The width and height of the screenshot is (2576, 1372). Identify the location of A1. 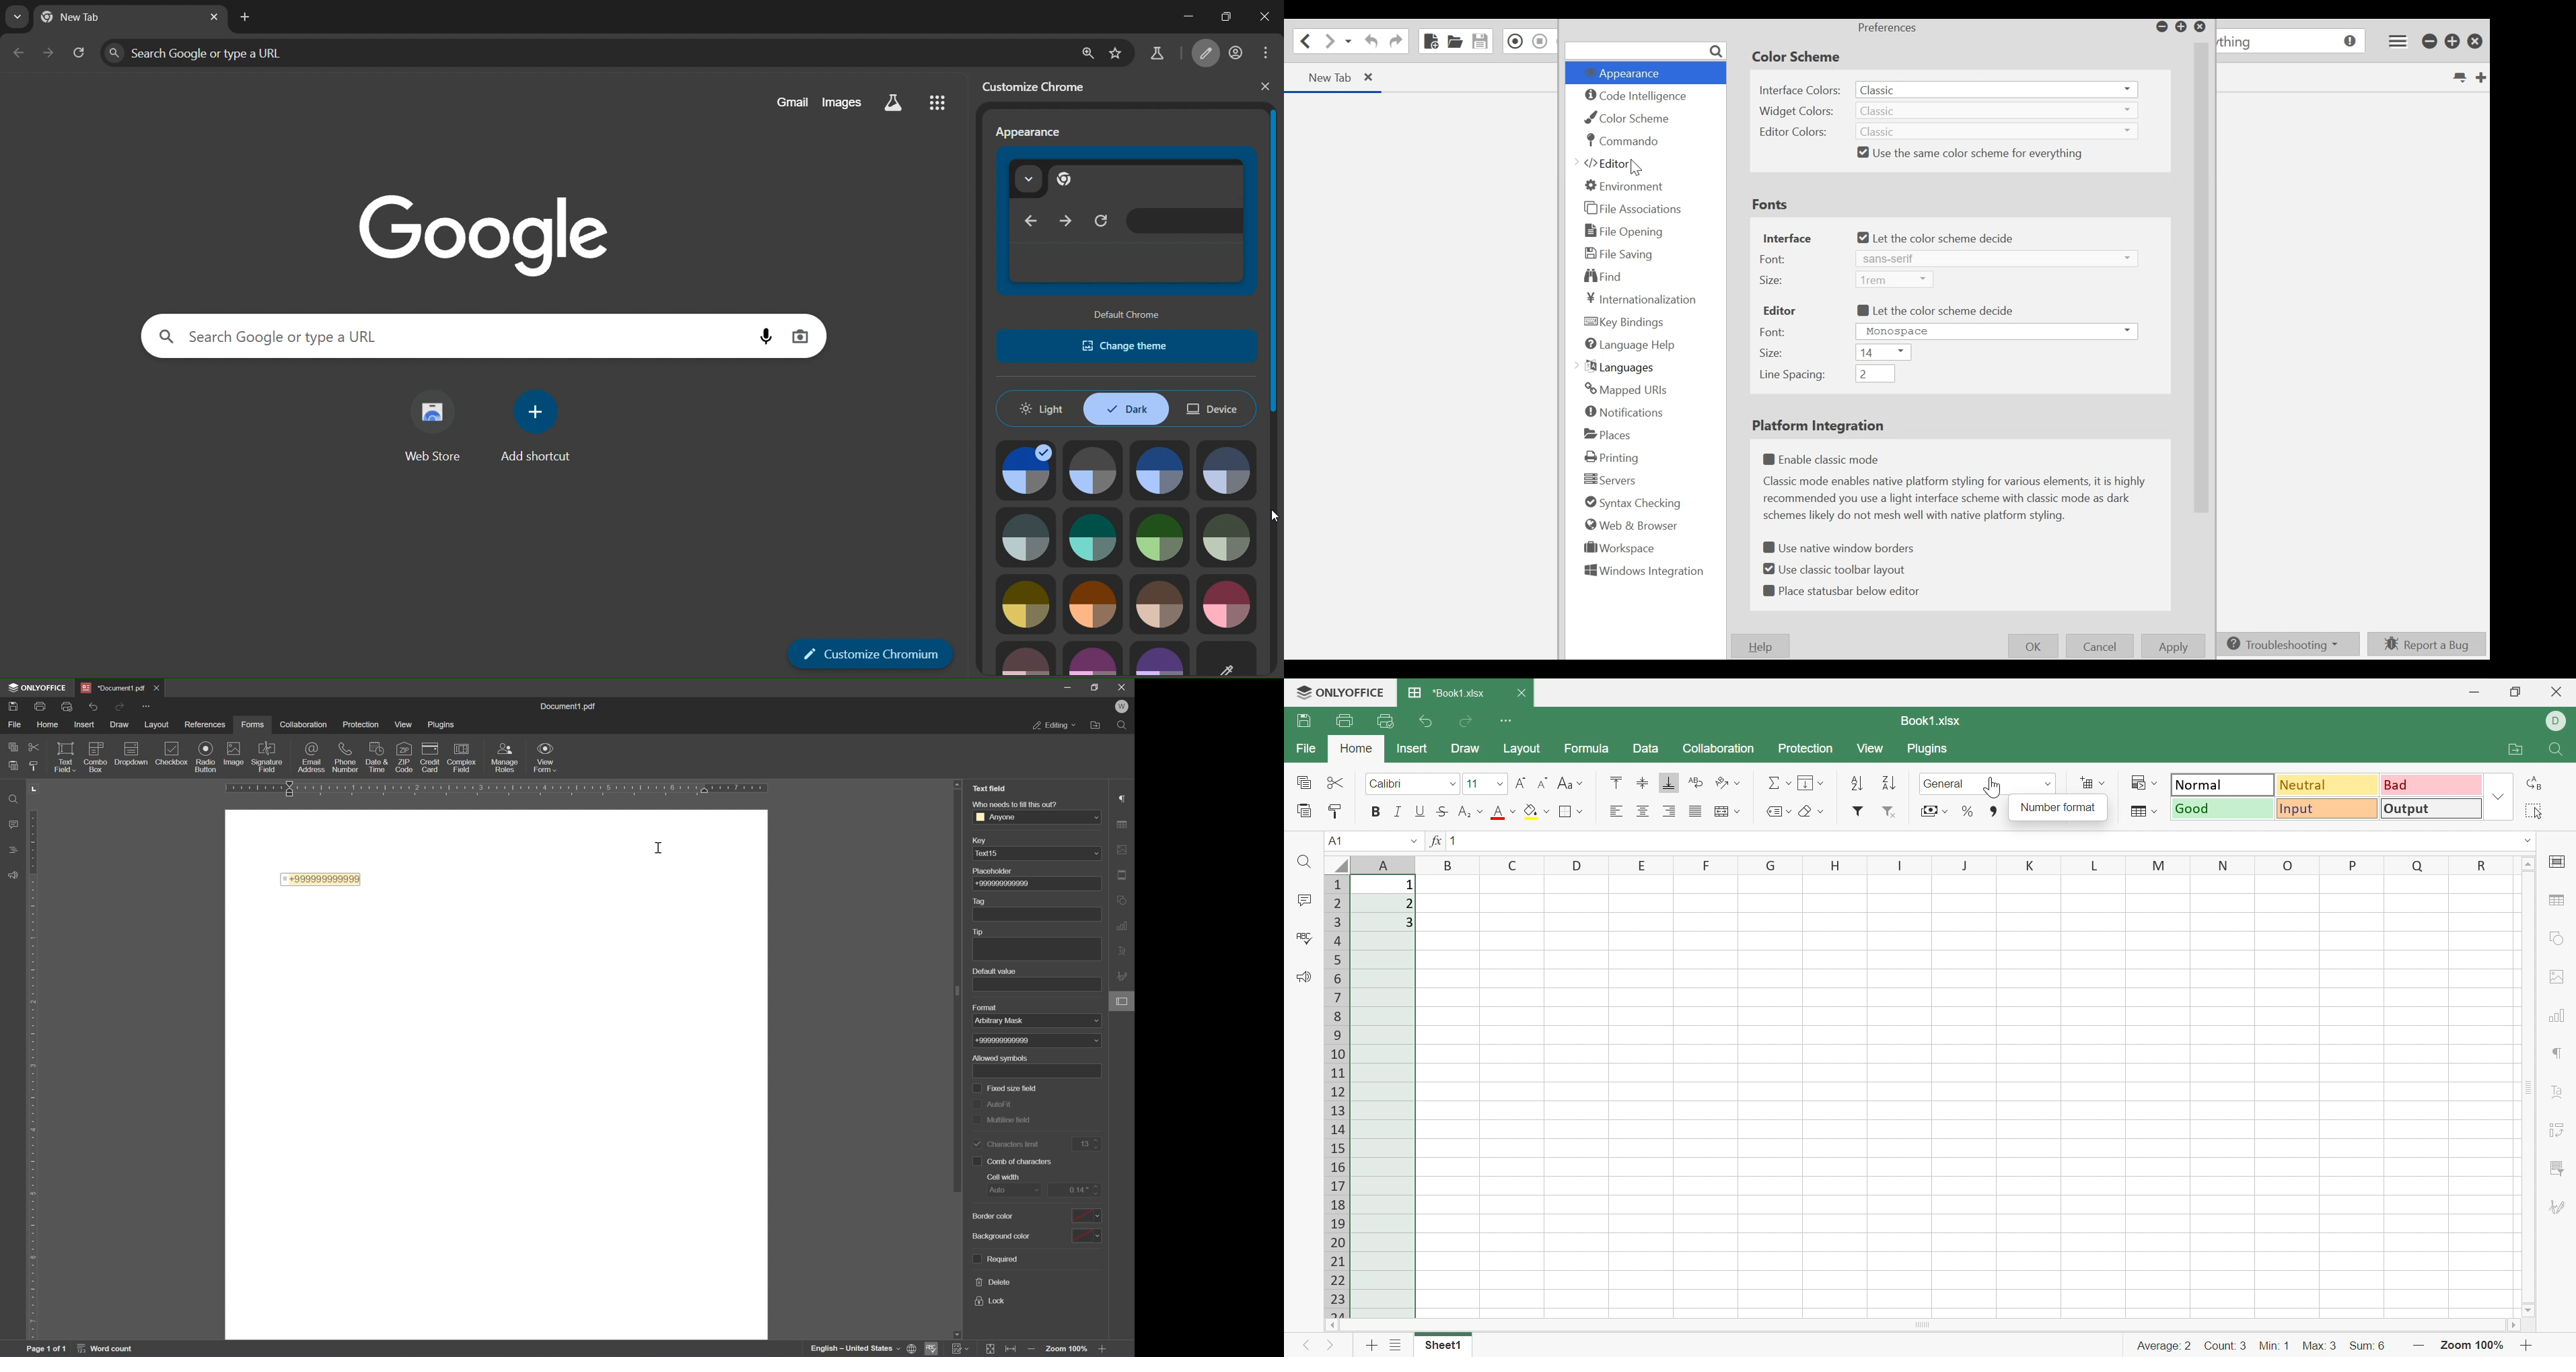
(1333, 840).